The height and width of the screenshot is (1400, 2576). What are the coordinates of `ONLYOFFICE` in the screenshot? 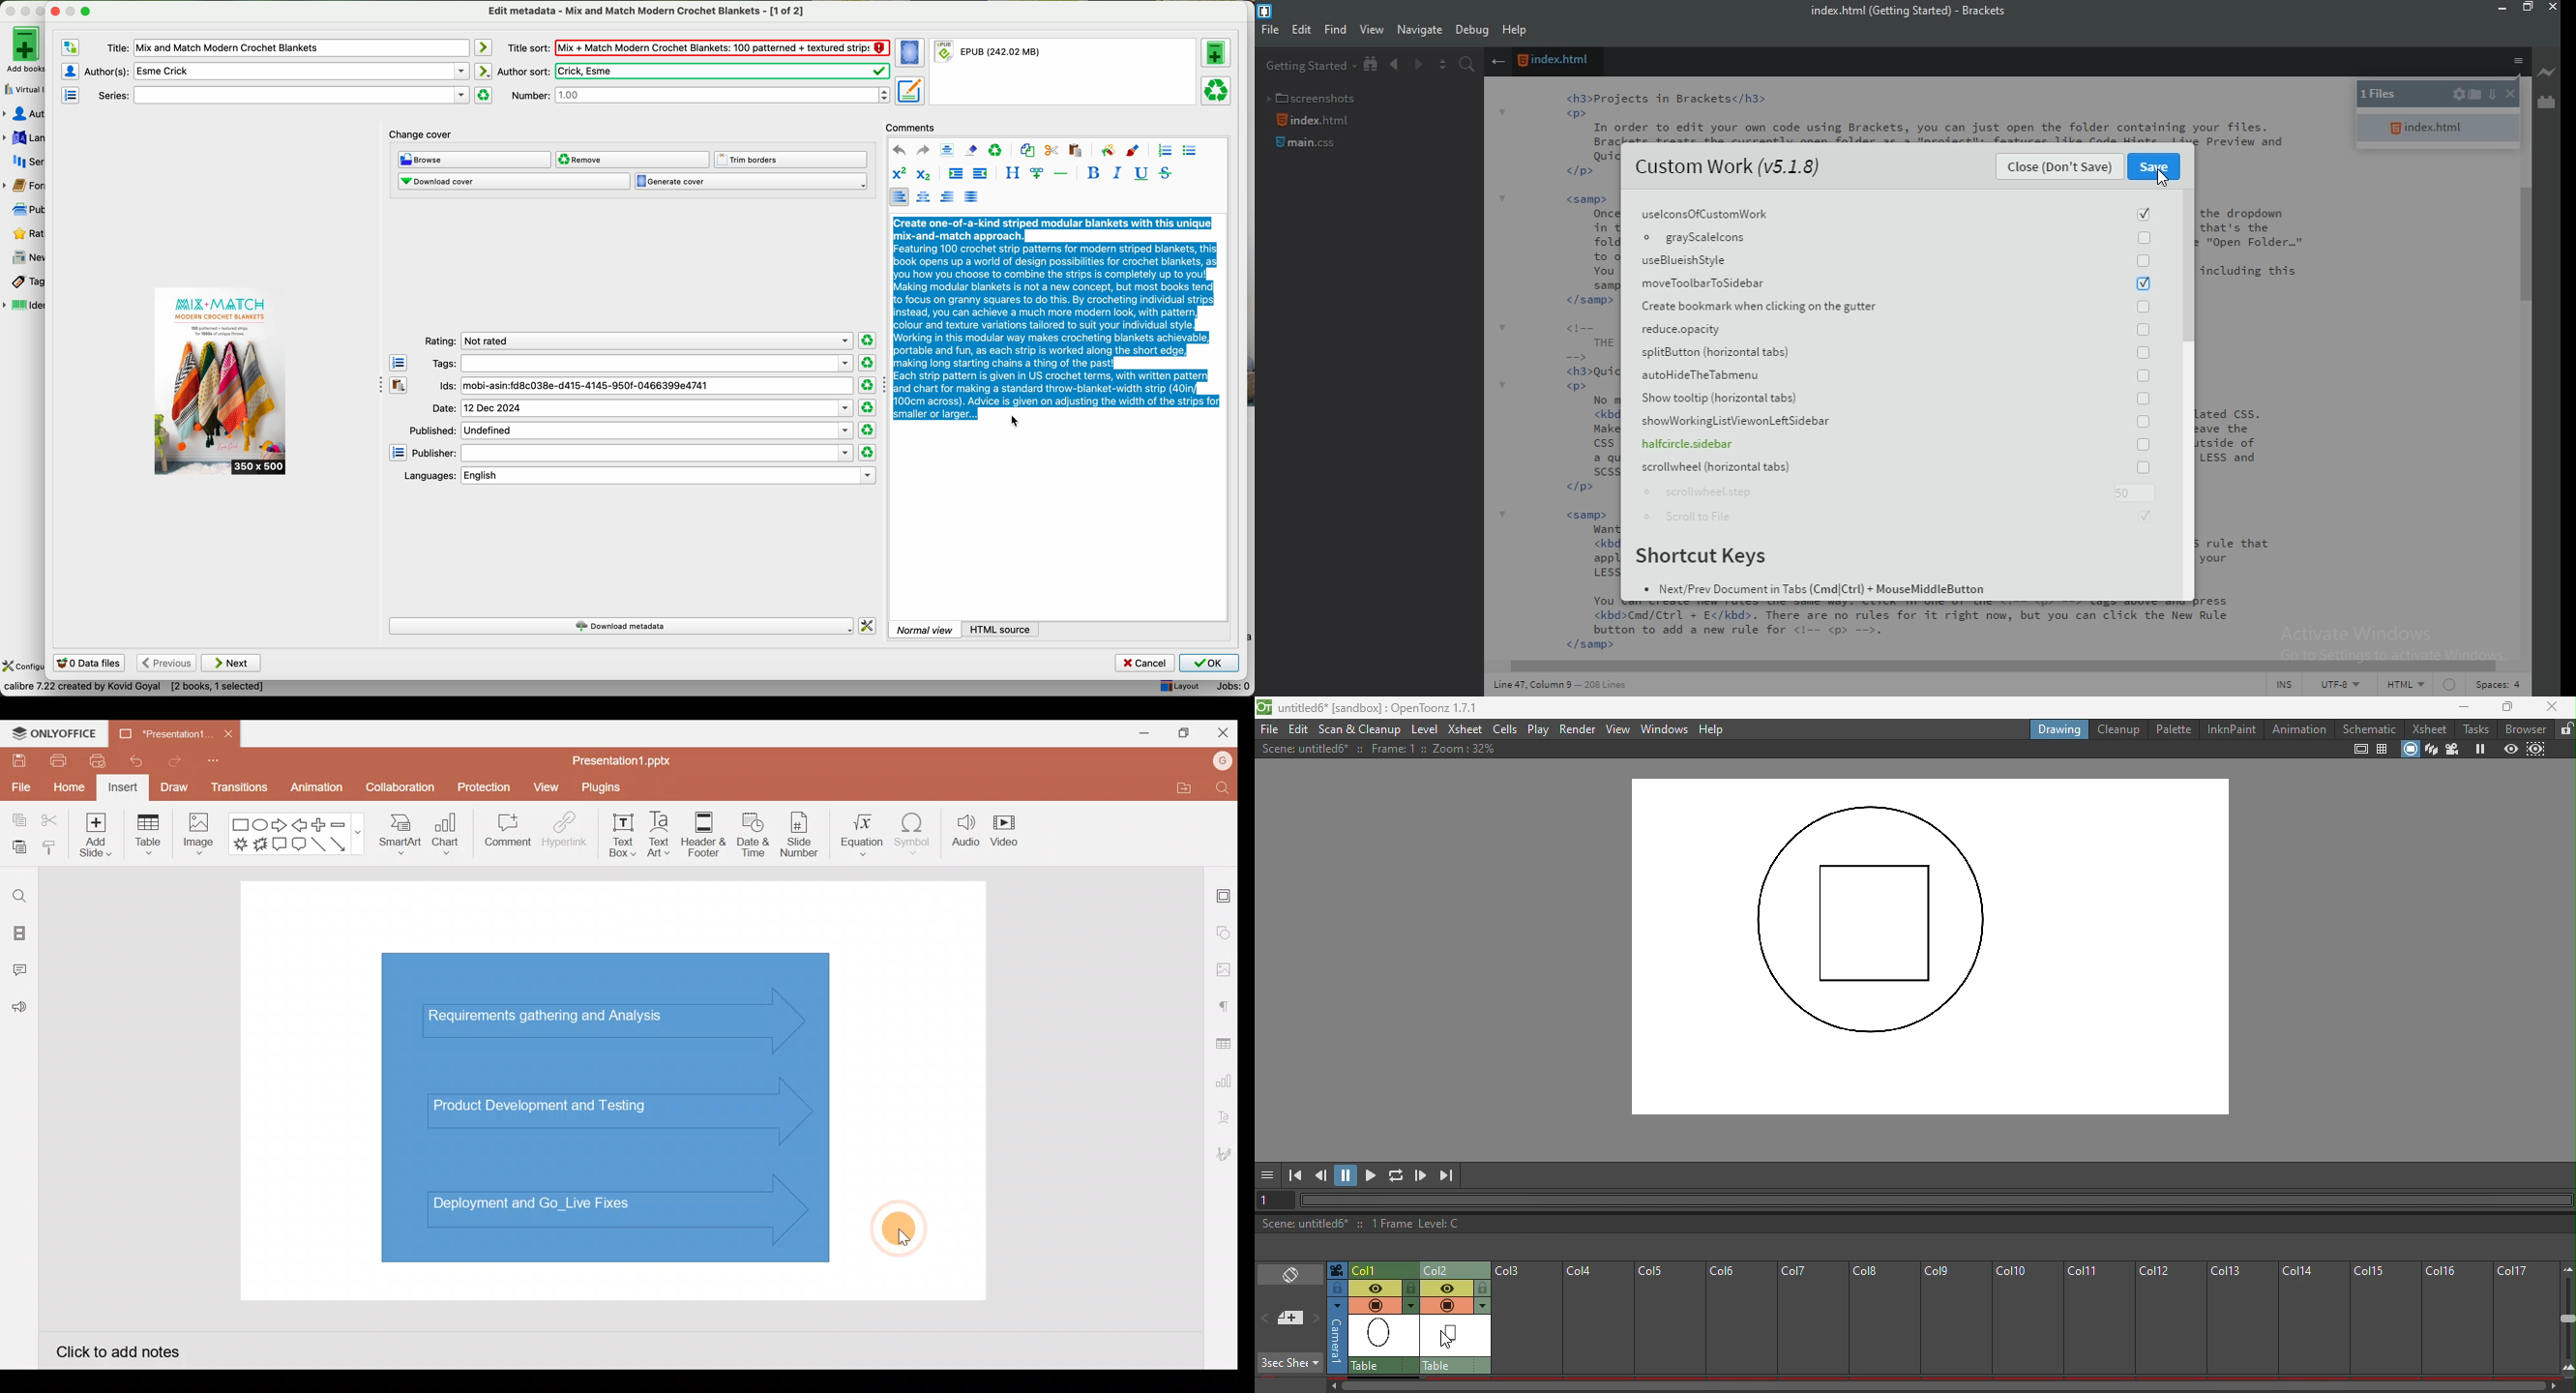 It's located at (55, 733).